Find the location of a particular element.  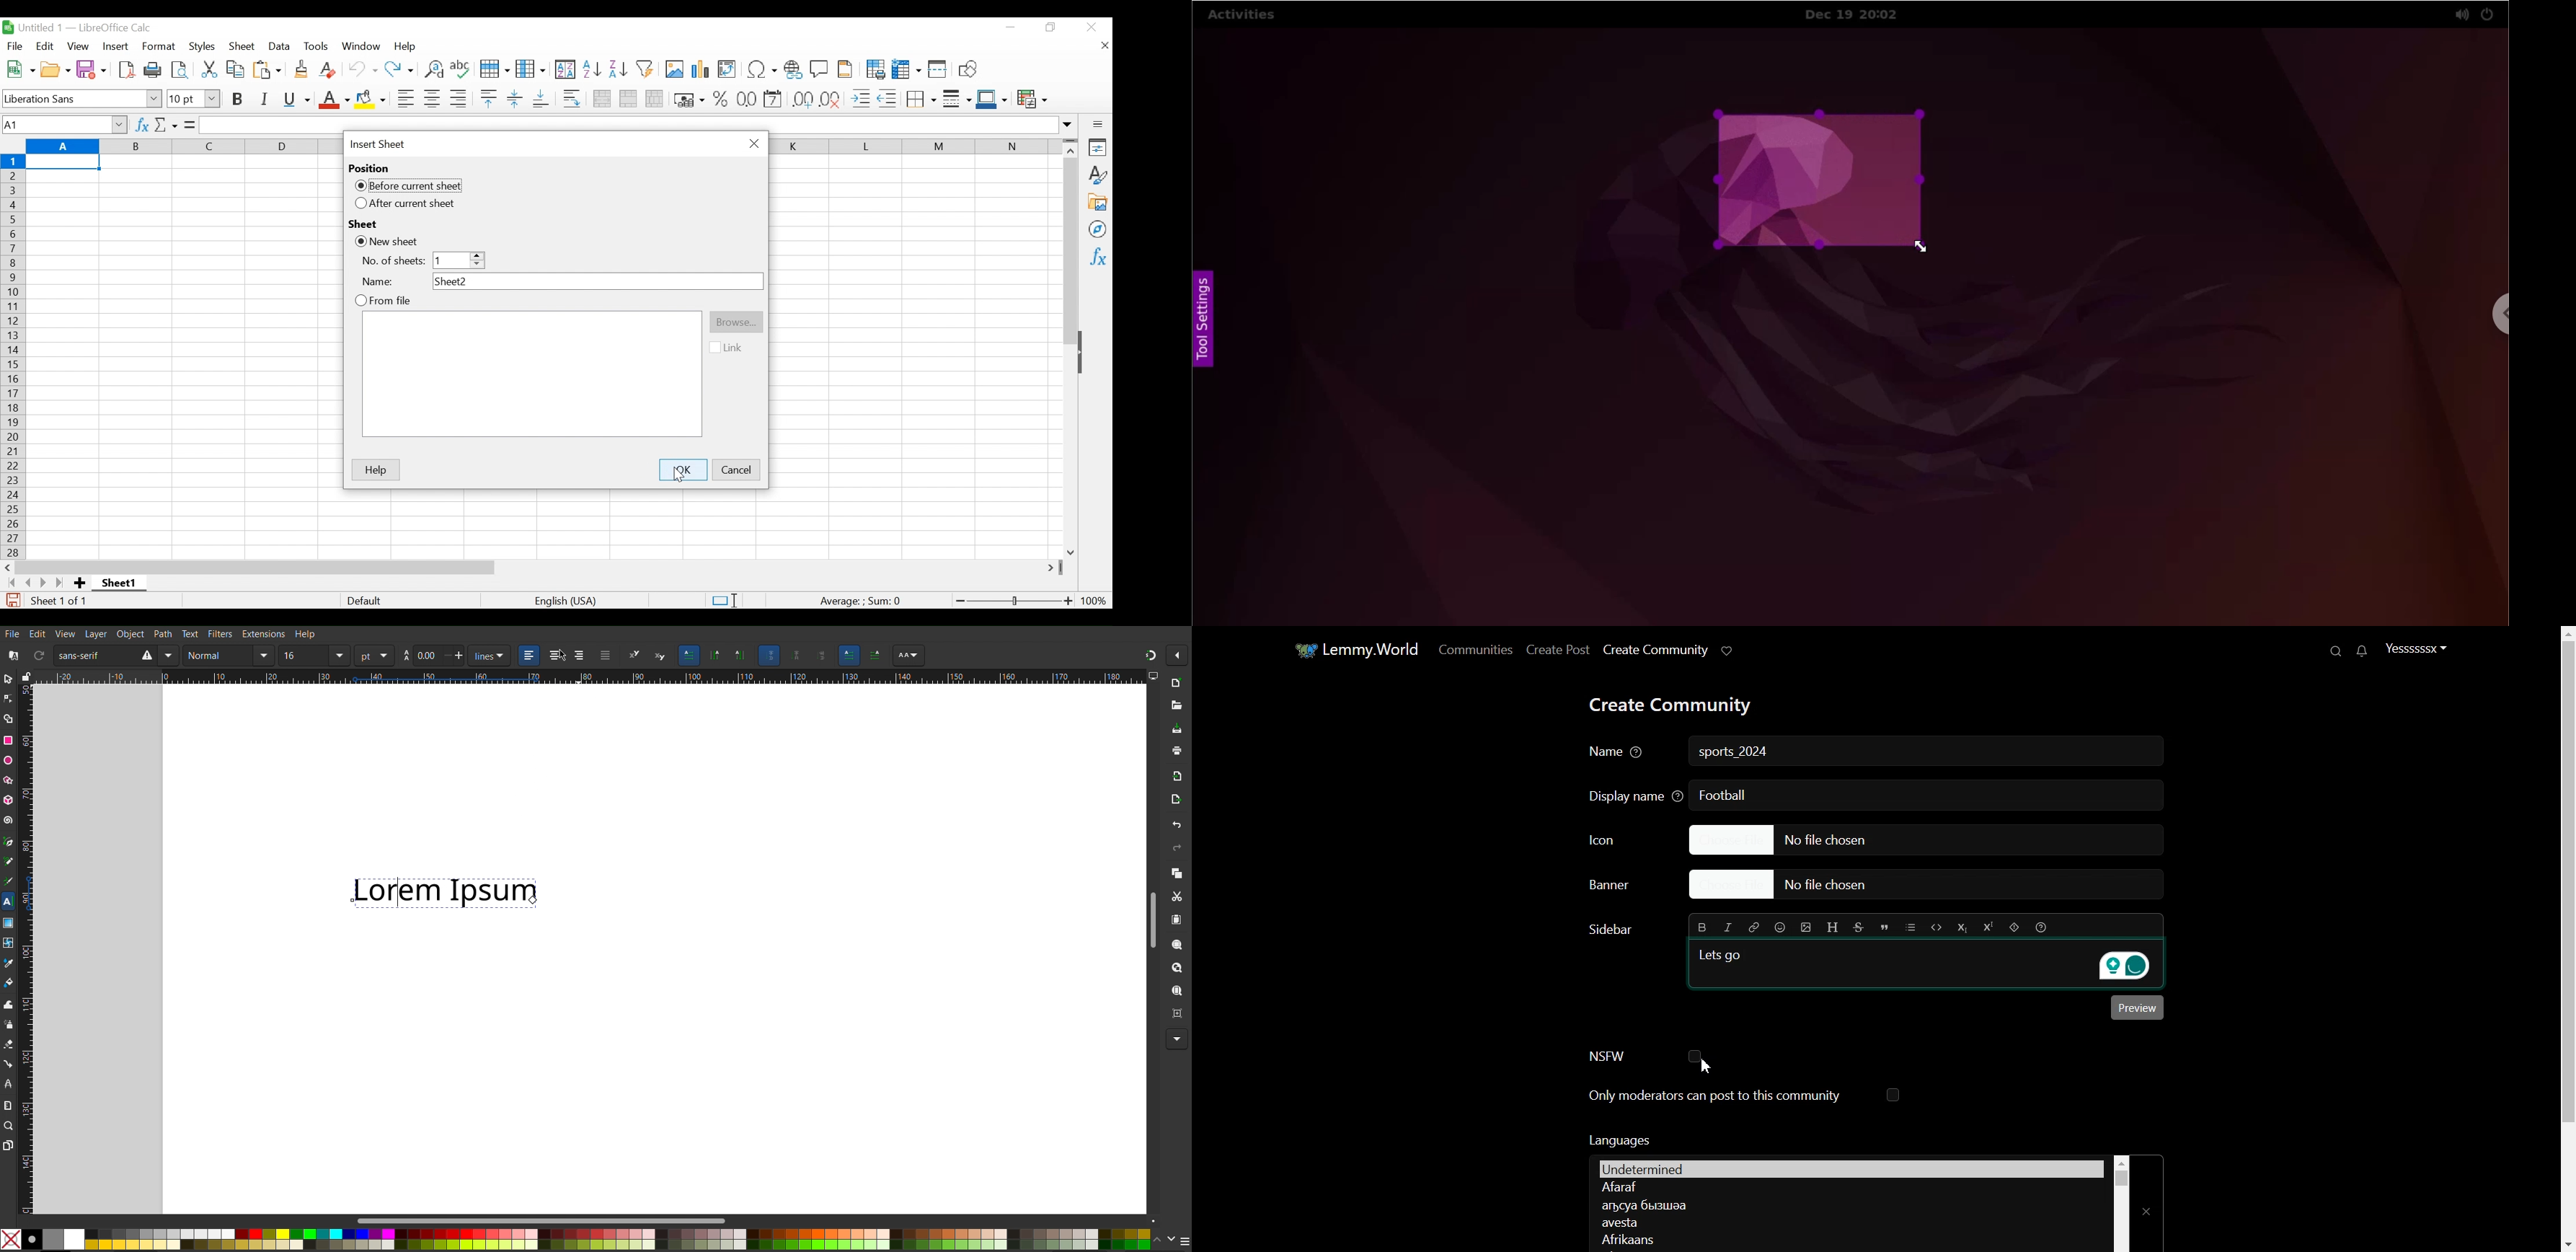

Spelling is located at coordinates (459, 70).